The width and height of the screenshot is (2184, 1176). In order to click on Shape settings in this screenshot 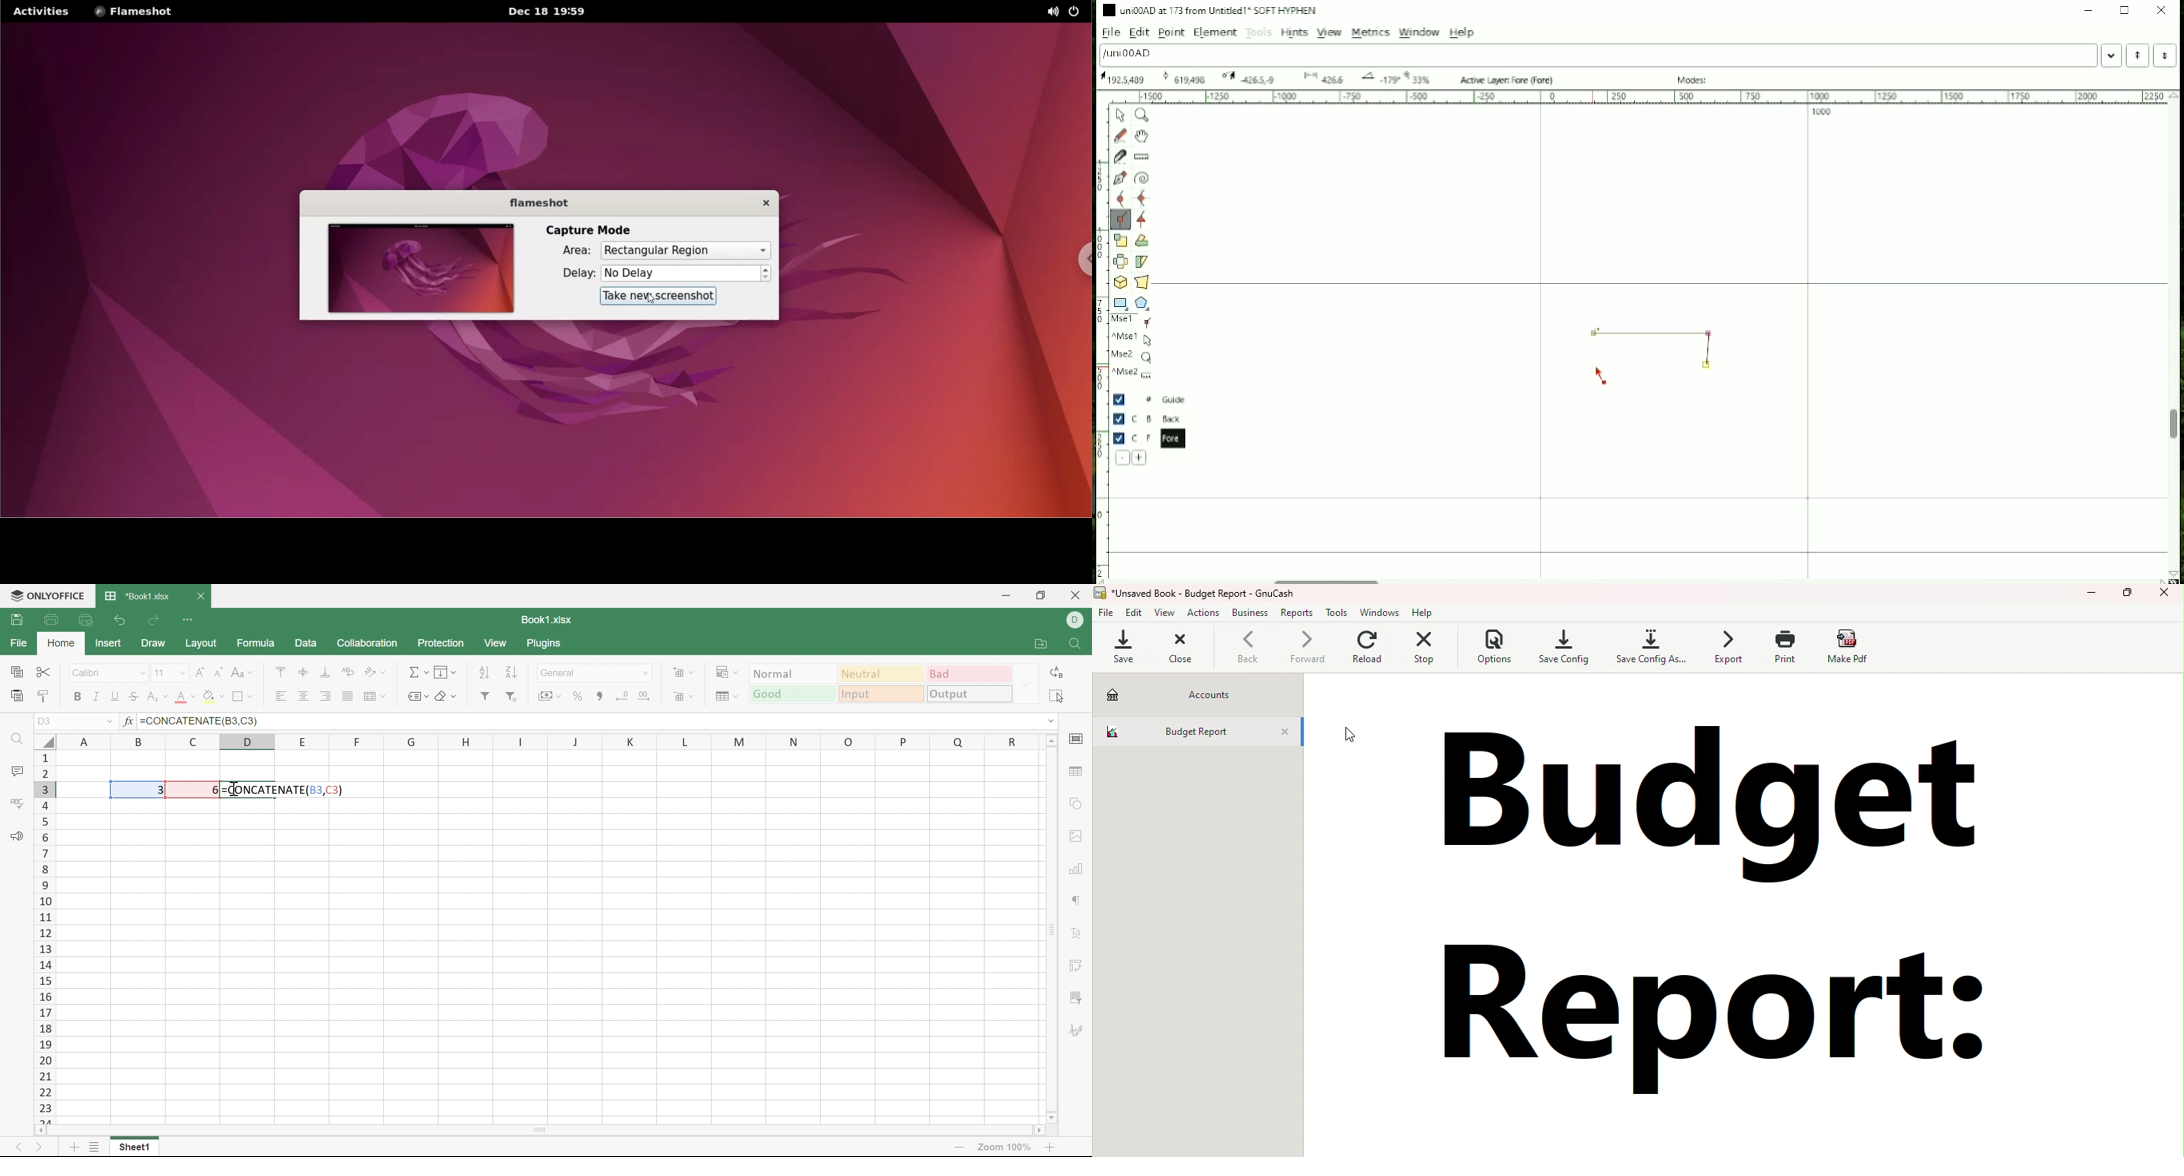, I will do `click(1077, 804)`.